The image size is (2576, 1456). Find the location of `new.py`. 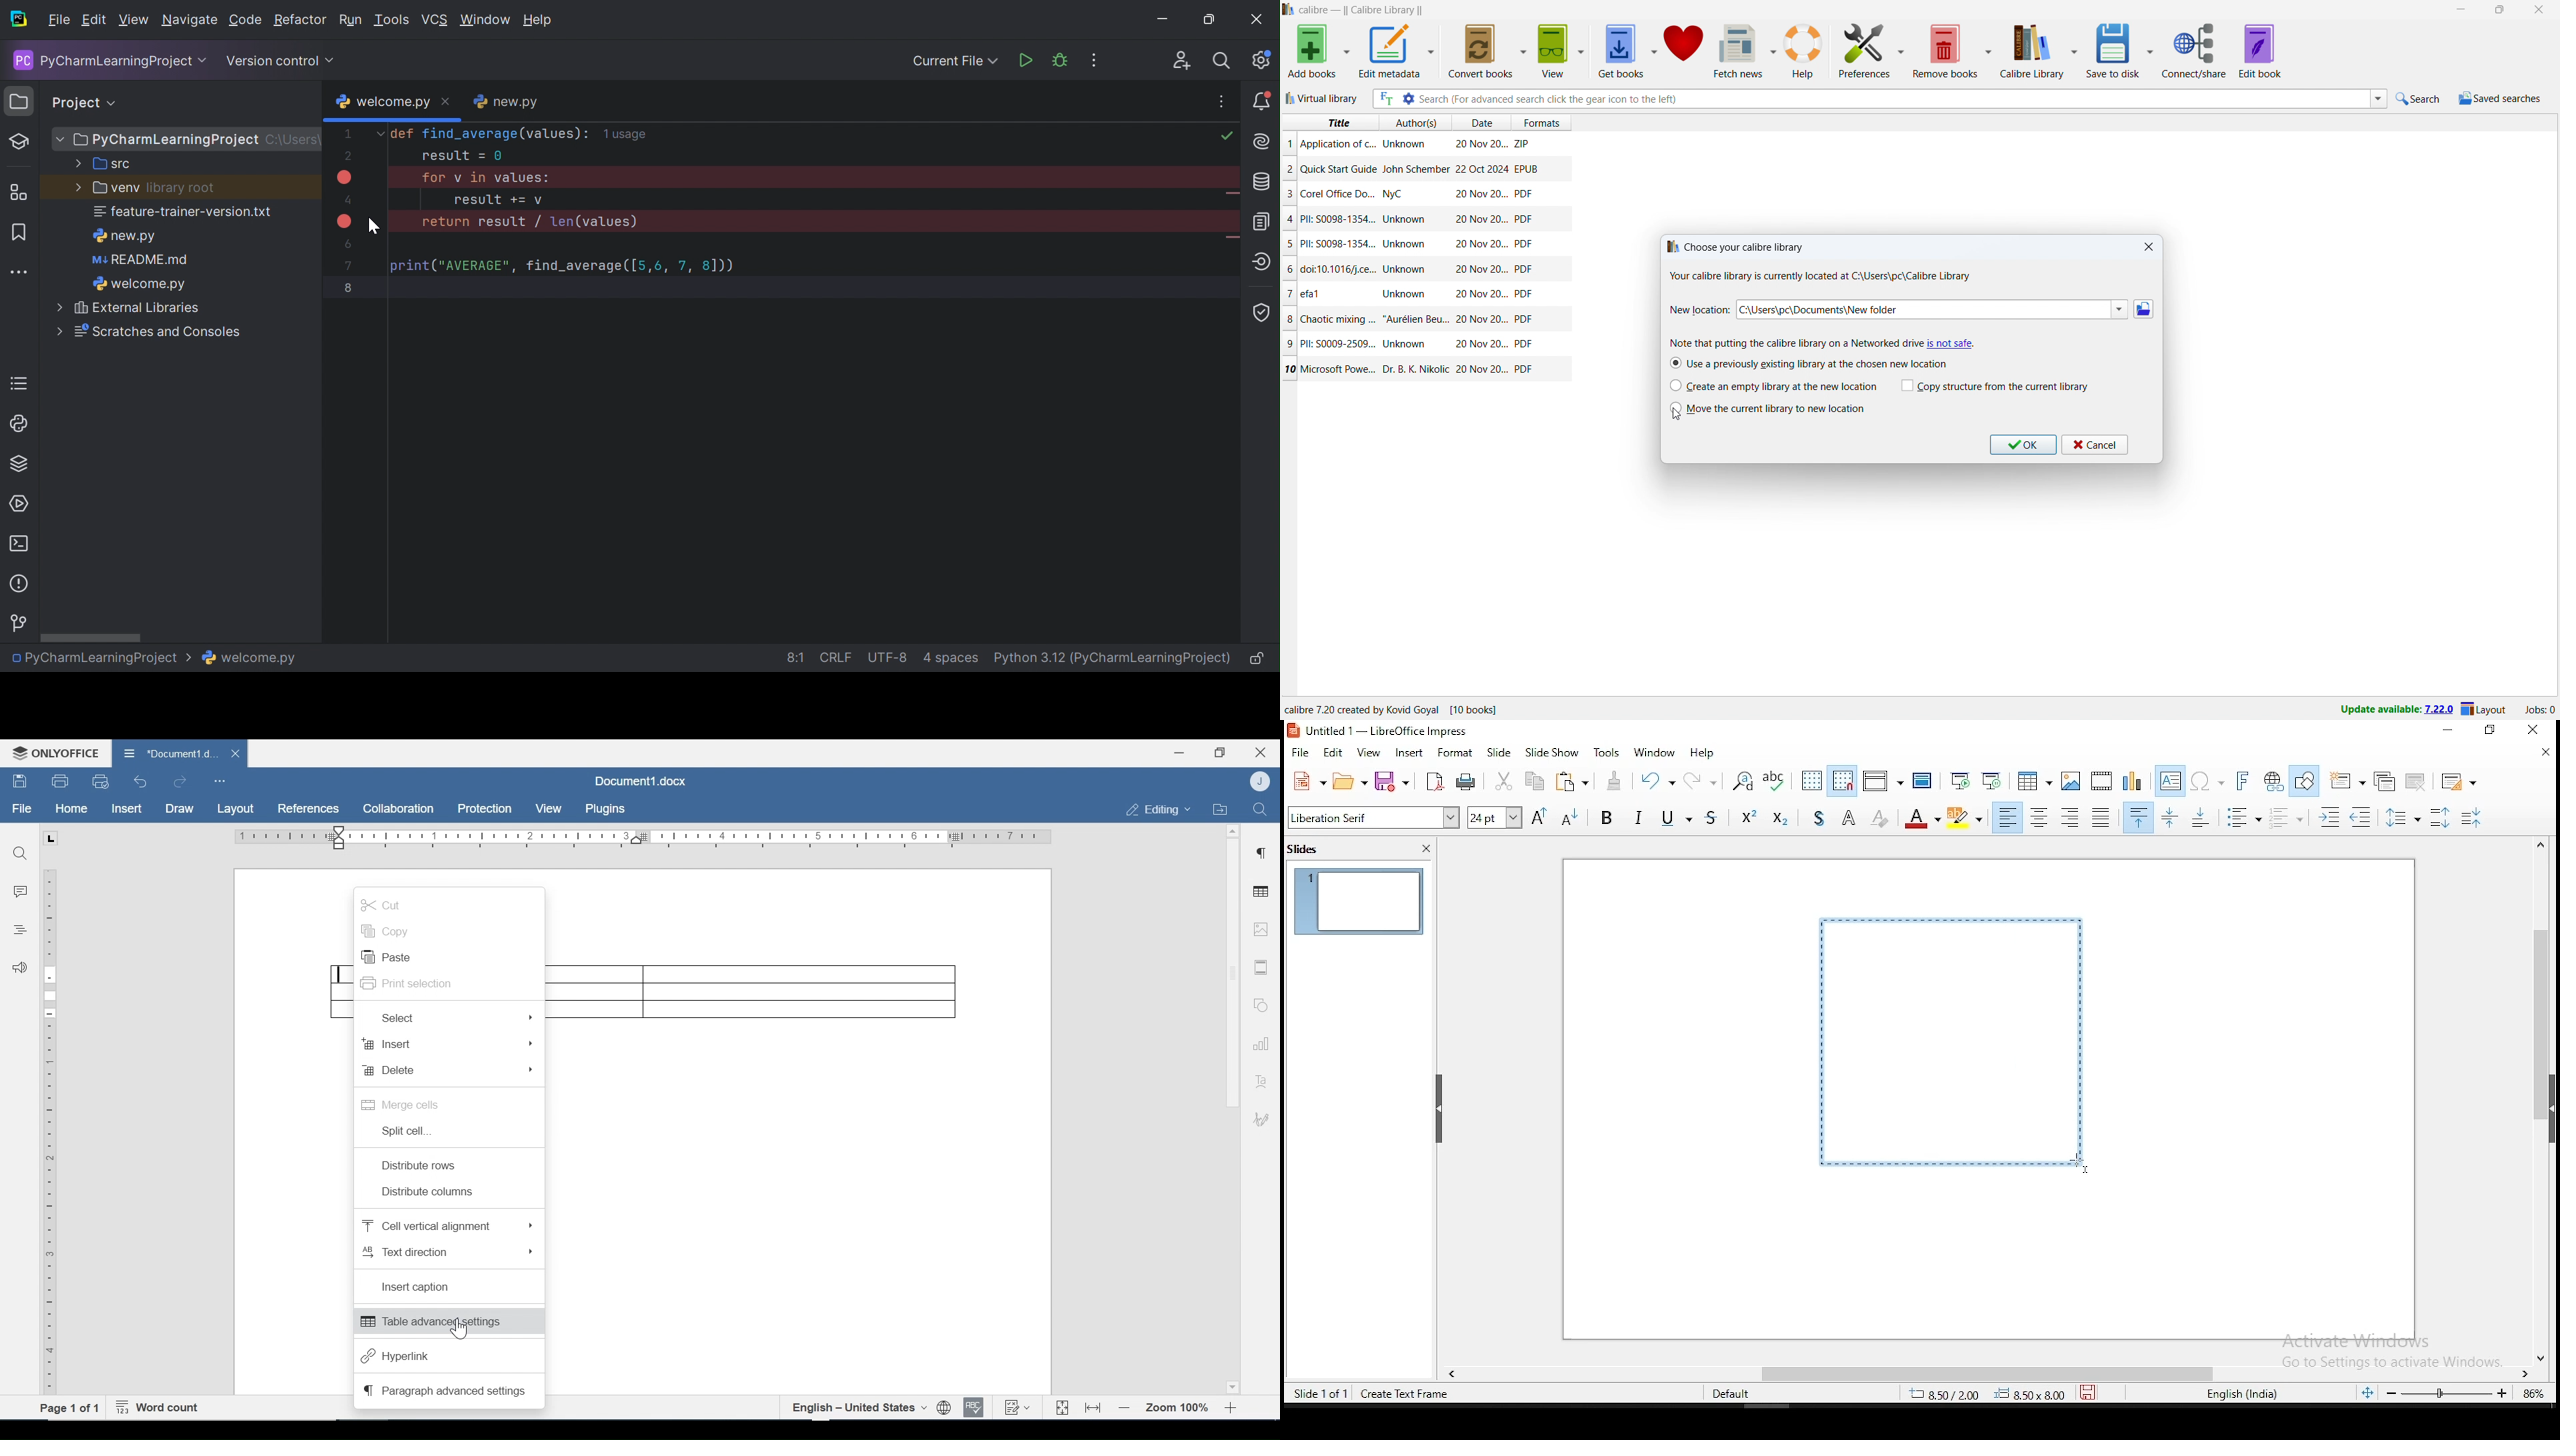

new.py is located at coordinates (507, 101).